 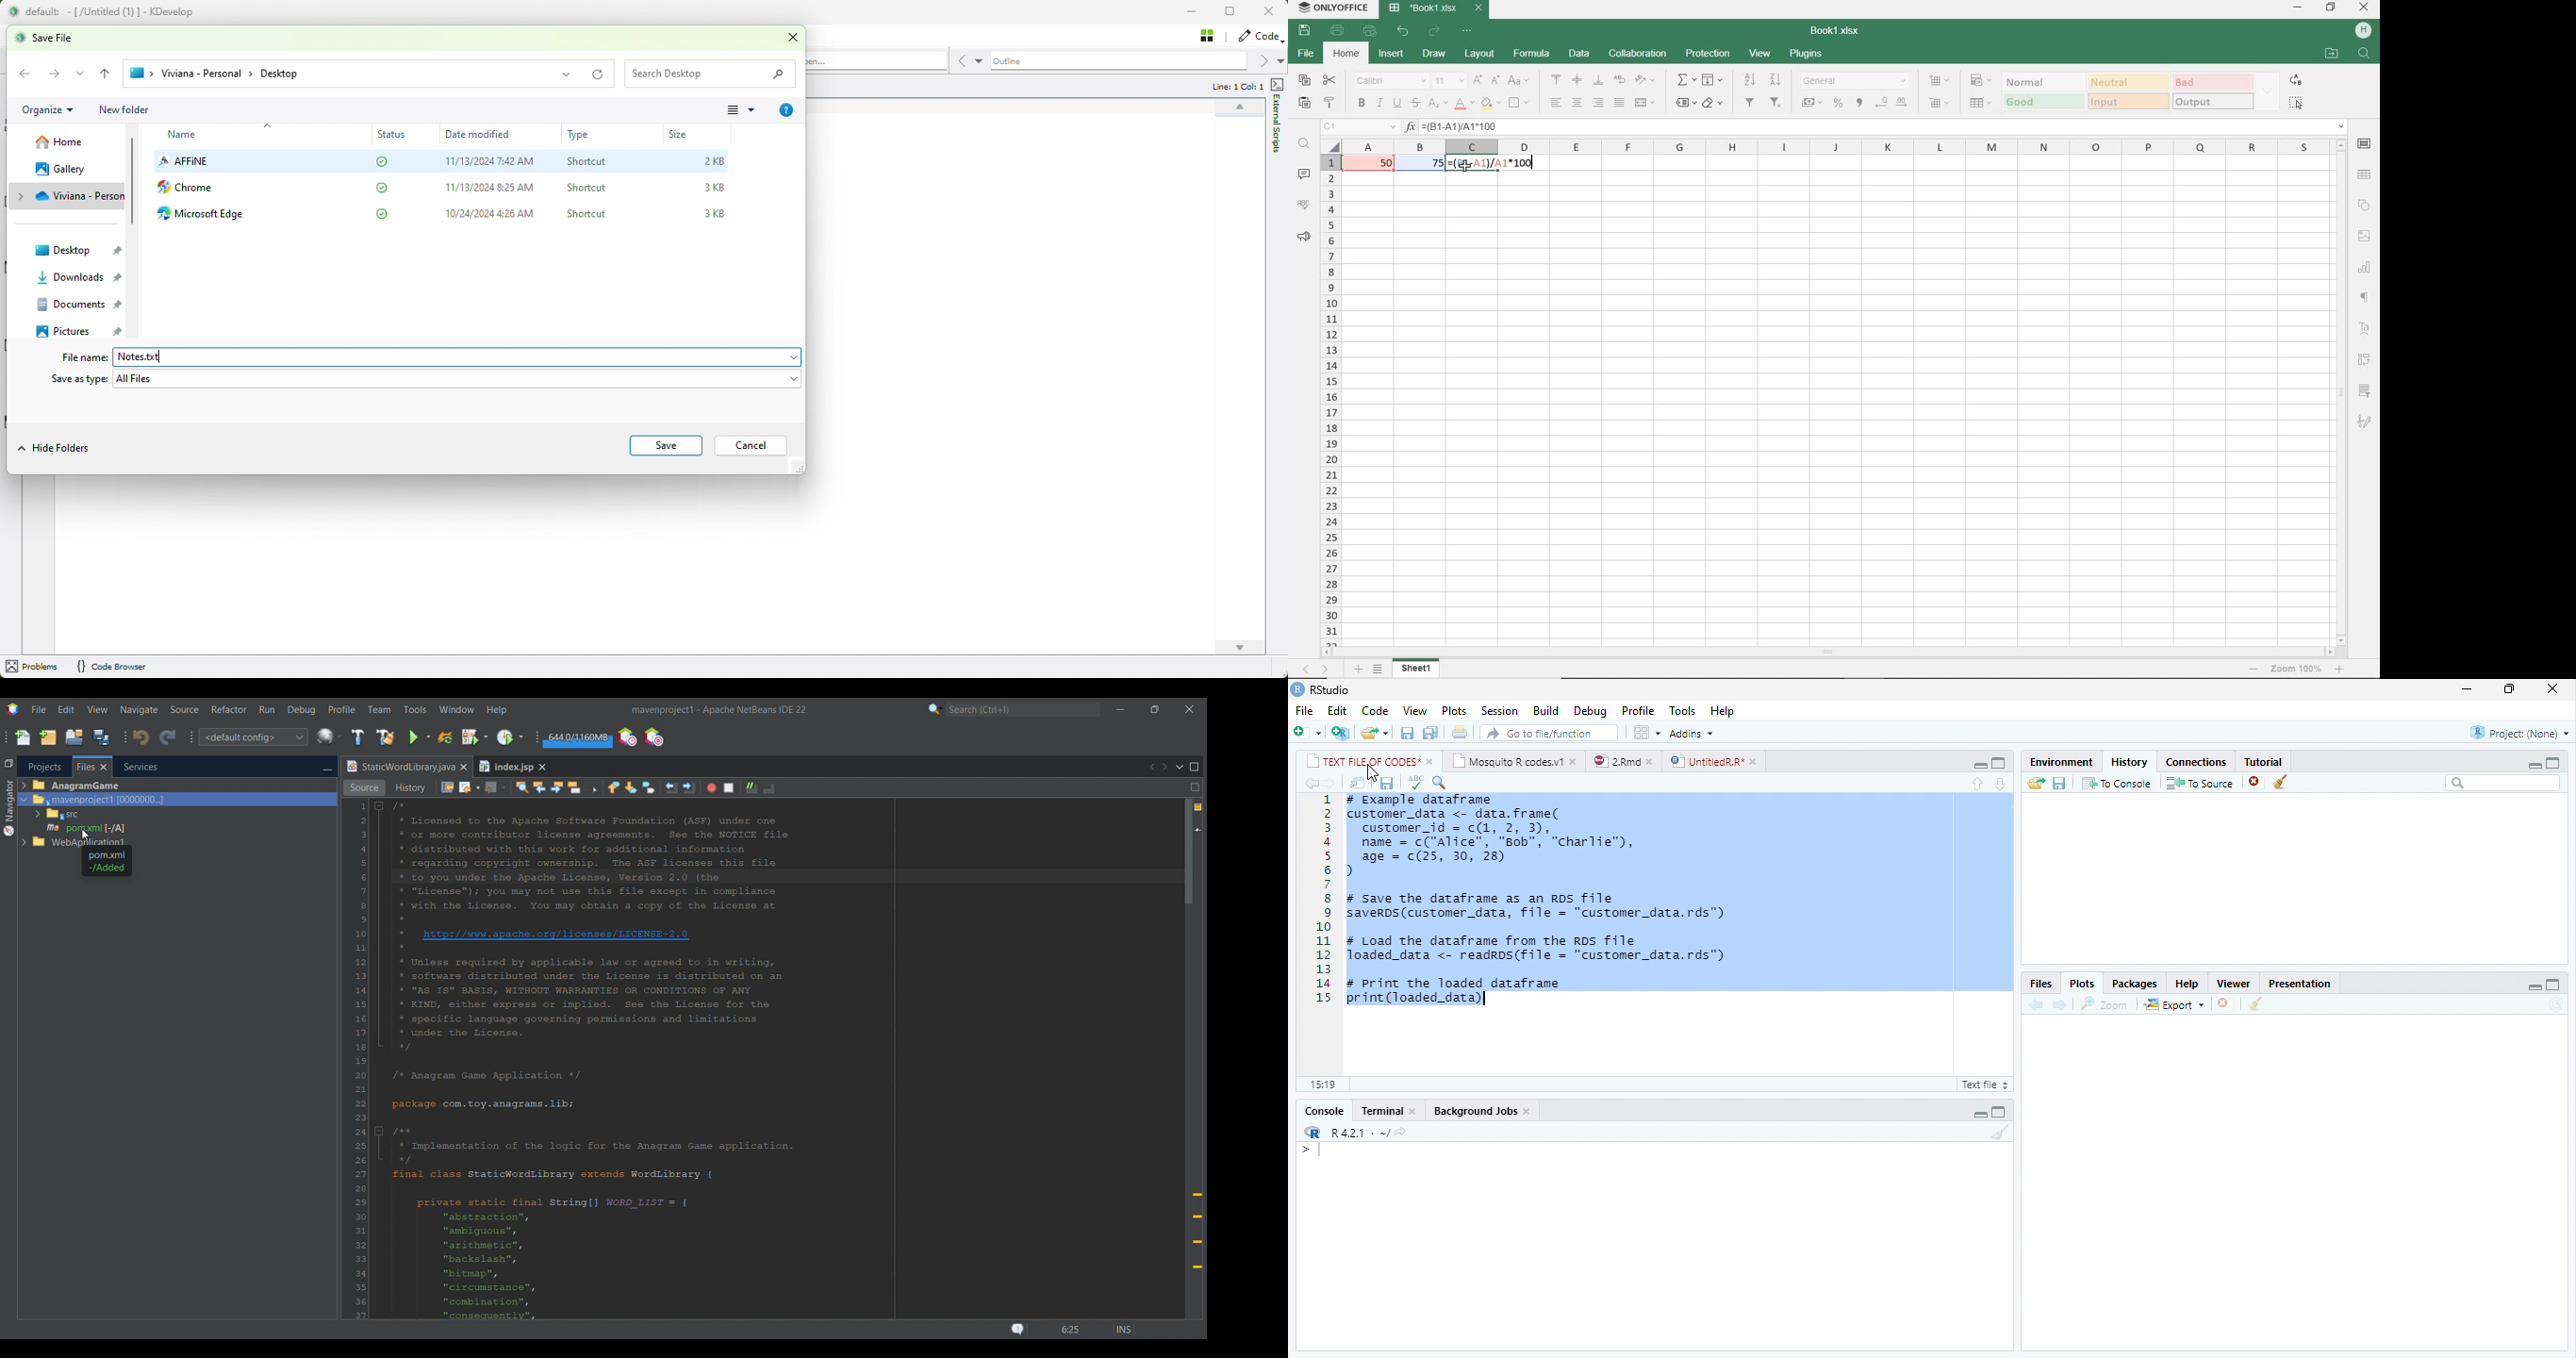 What do you see at coordinates (1756, 761) in the screenshot?
I see `close` at bounding box center [1756, 761].